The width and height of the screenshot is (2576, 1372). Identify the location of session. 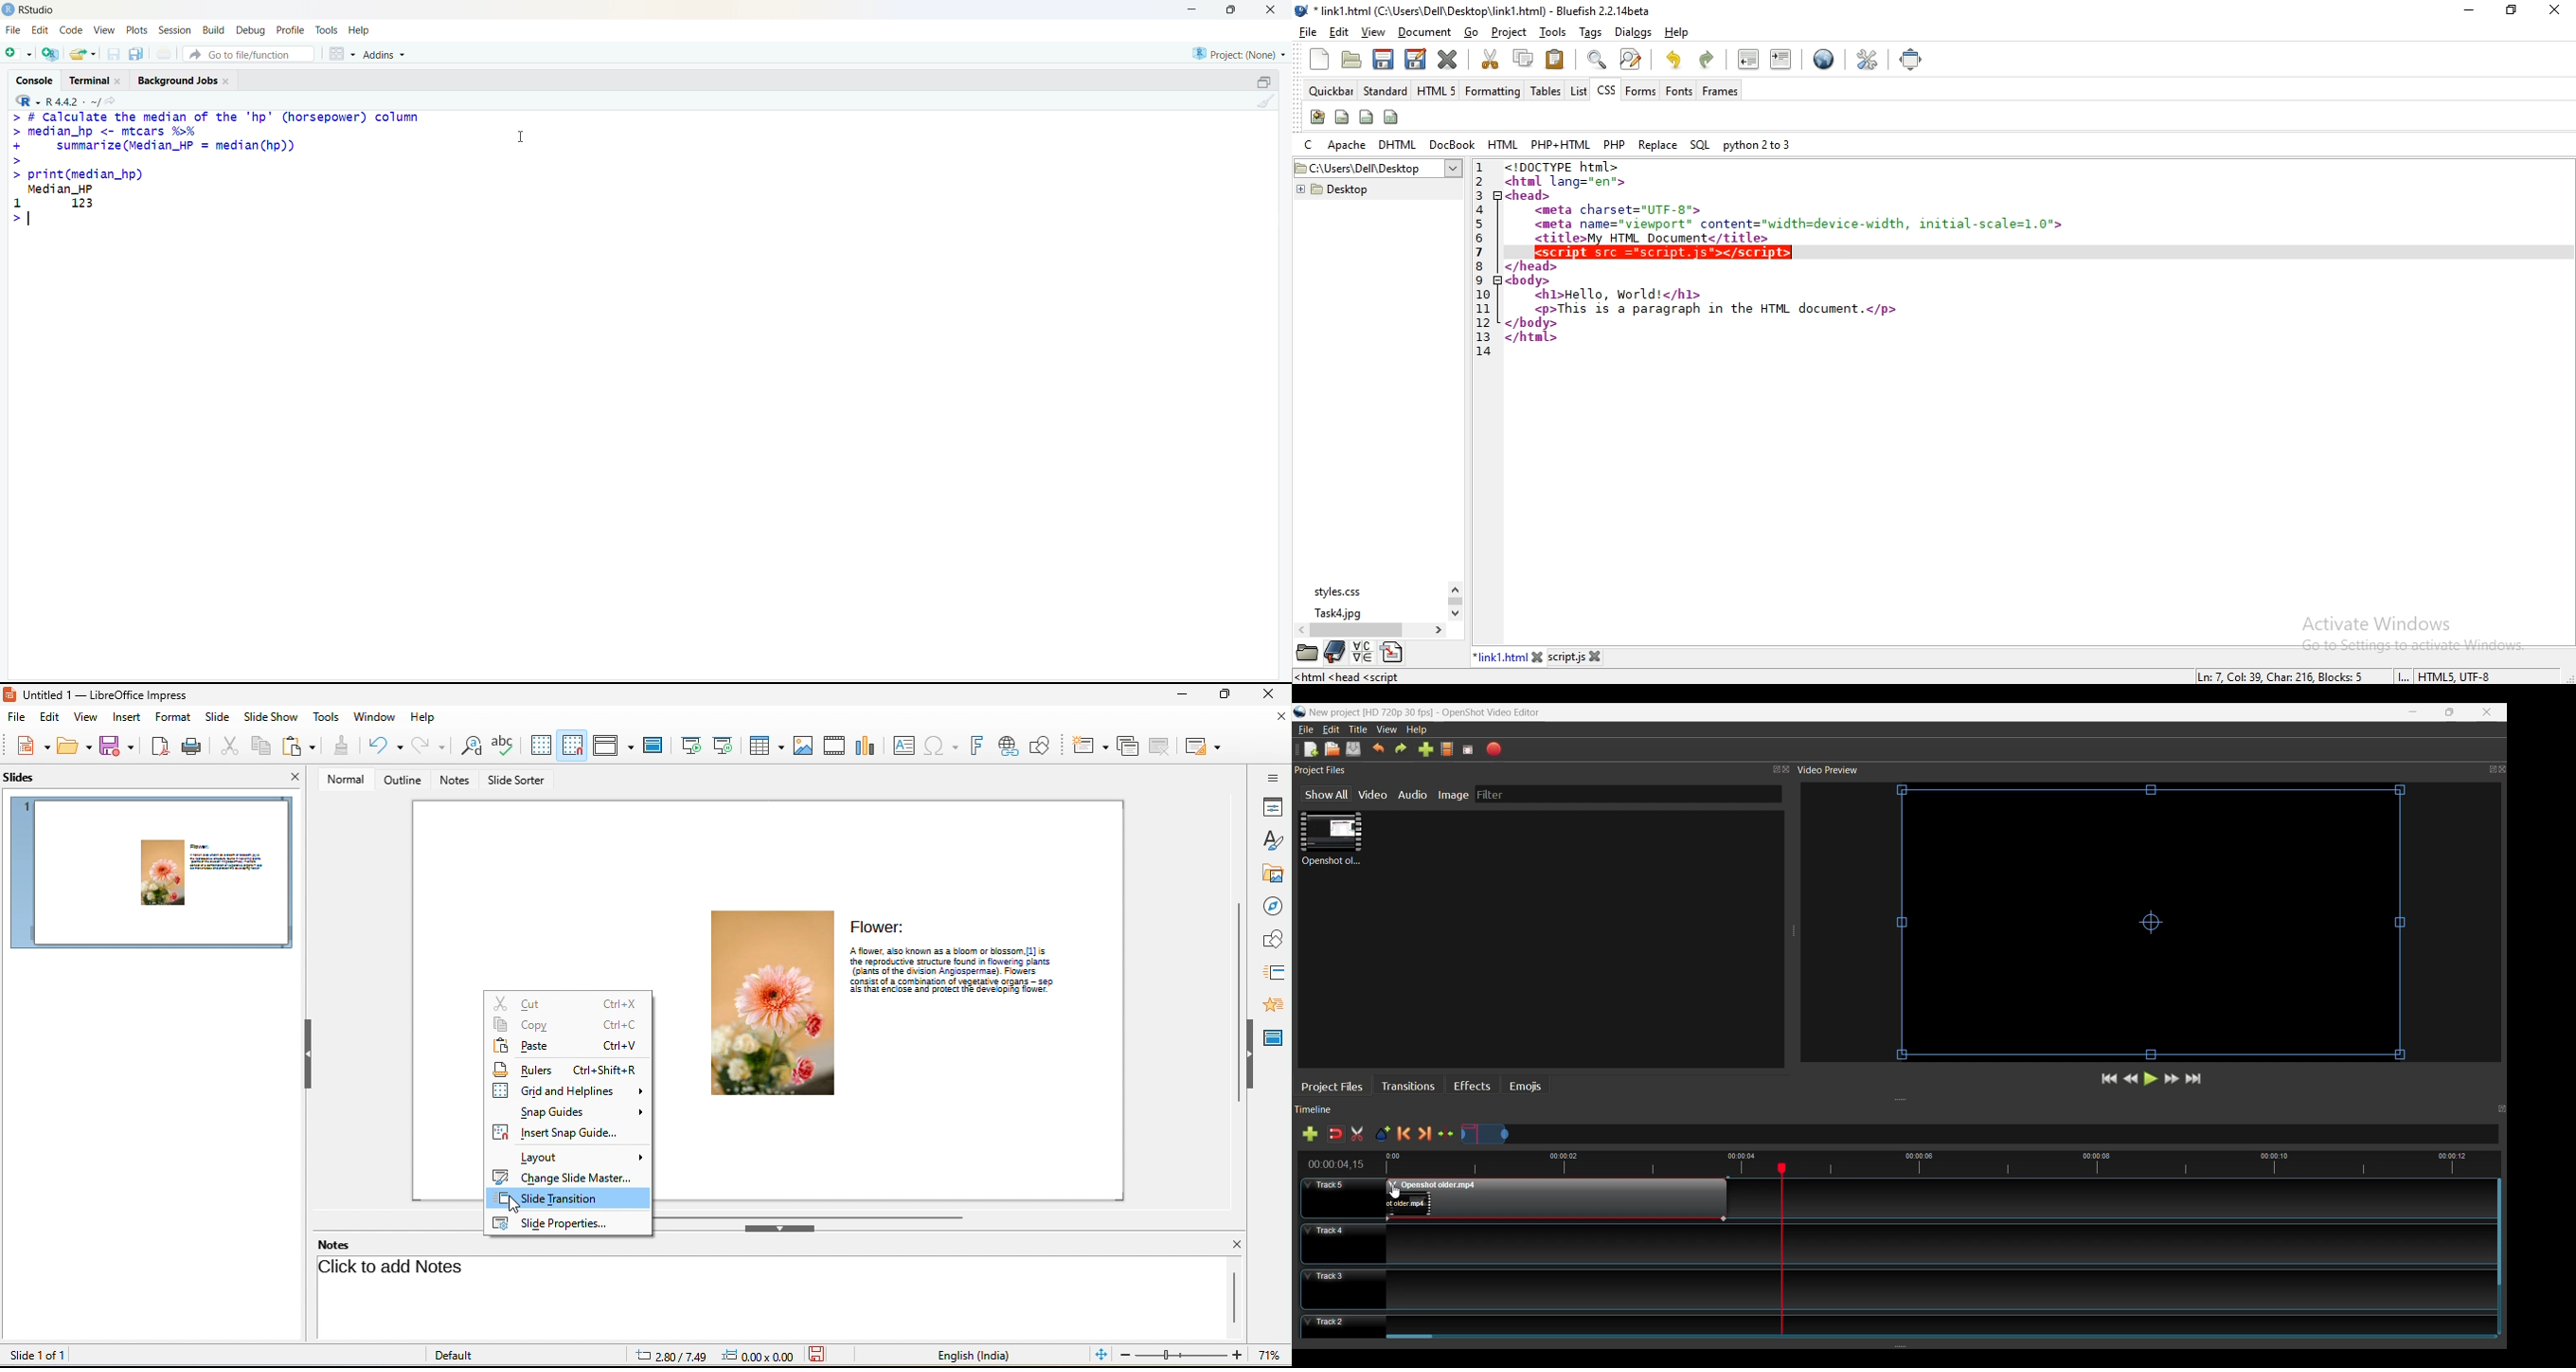
(175, 30).